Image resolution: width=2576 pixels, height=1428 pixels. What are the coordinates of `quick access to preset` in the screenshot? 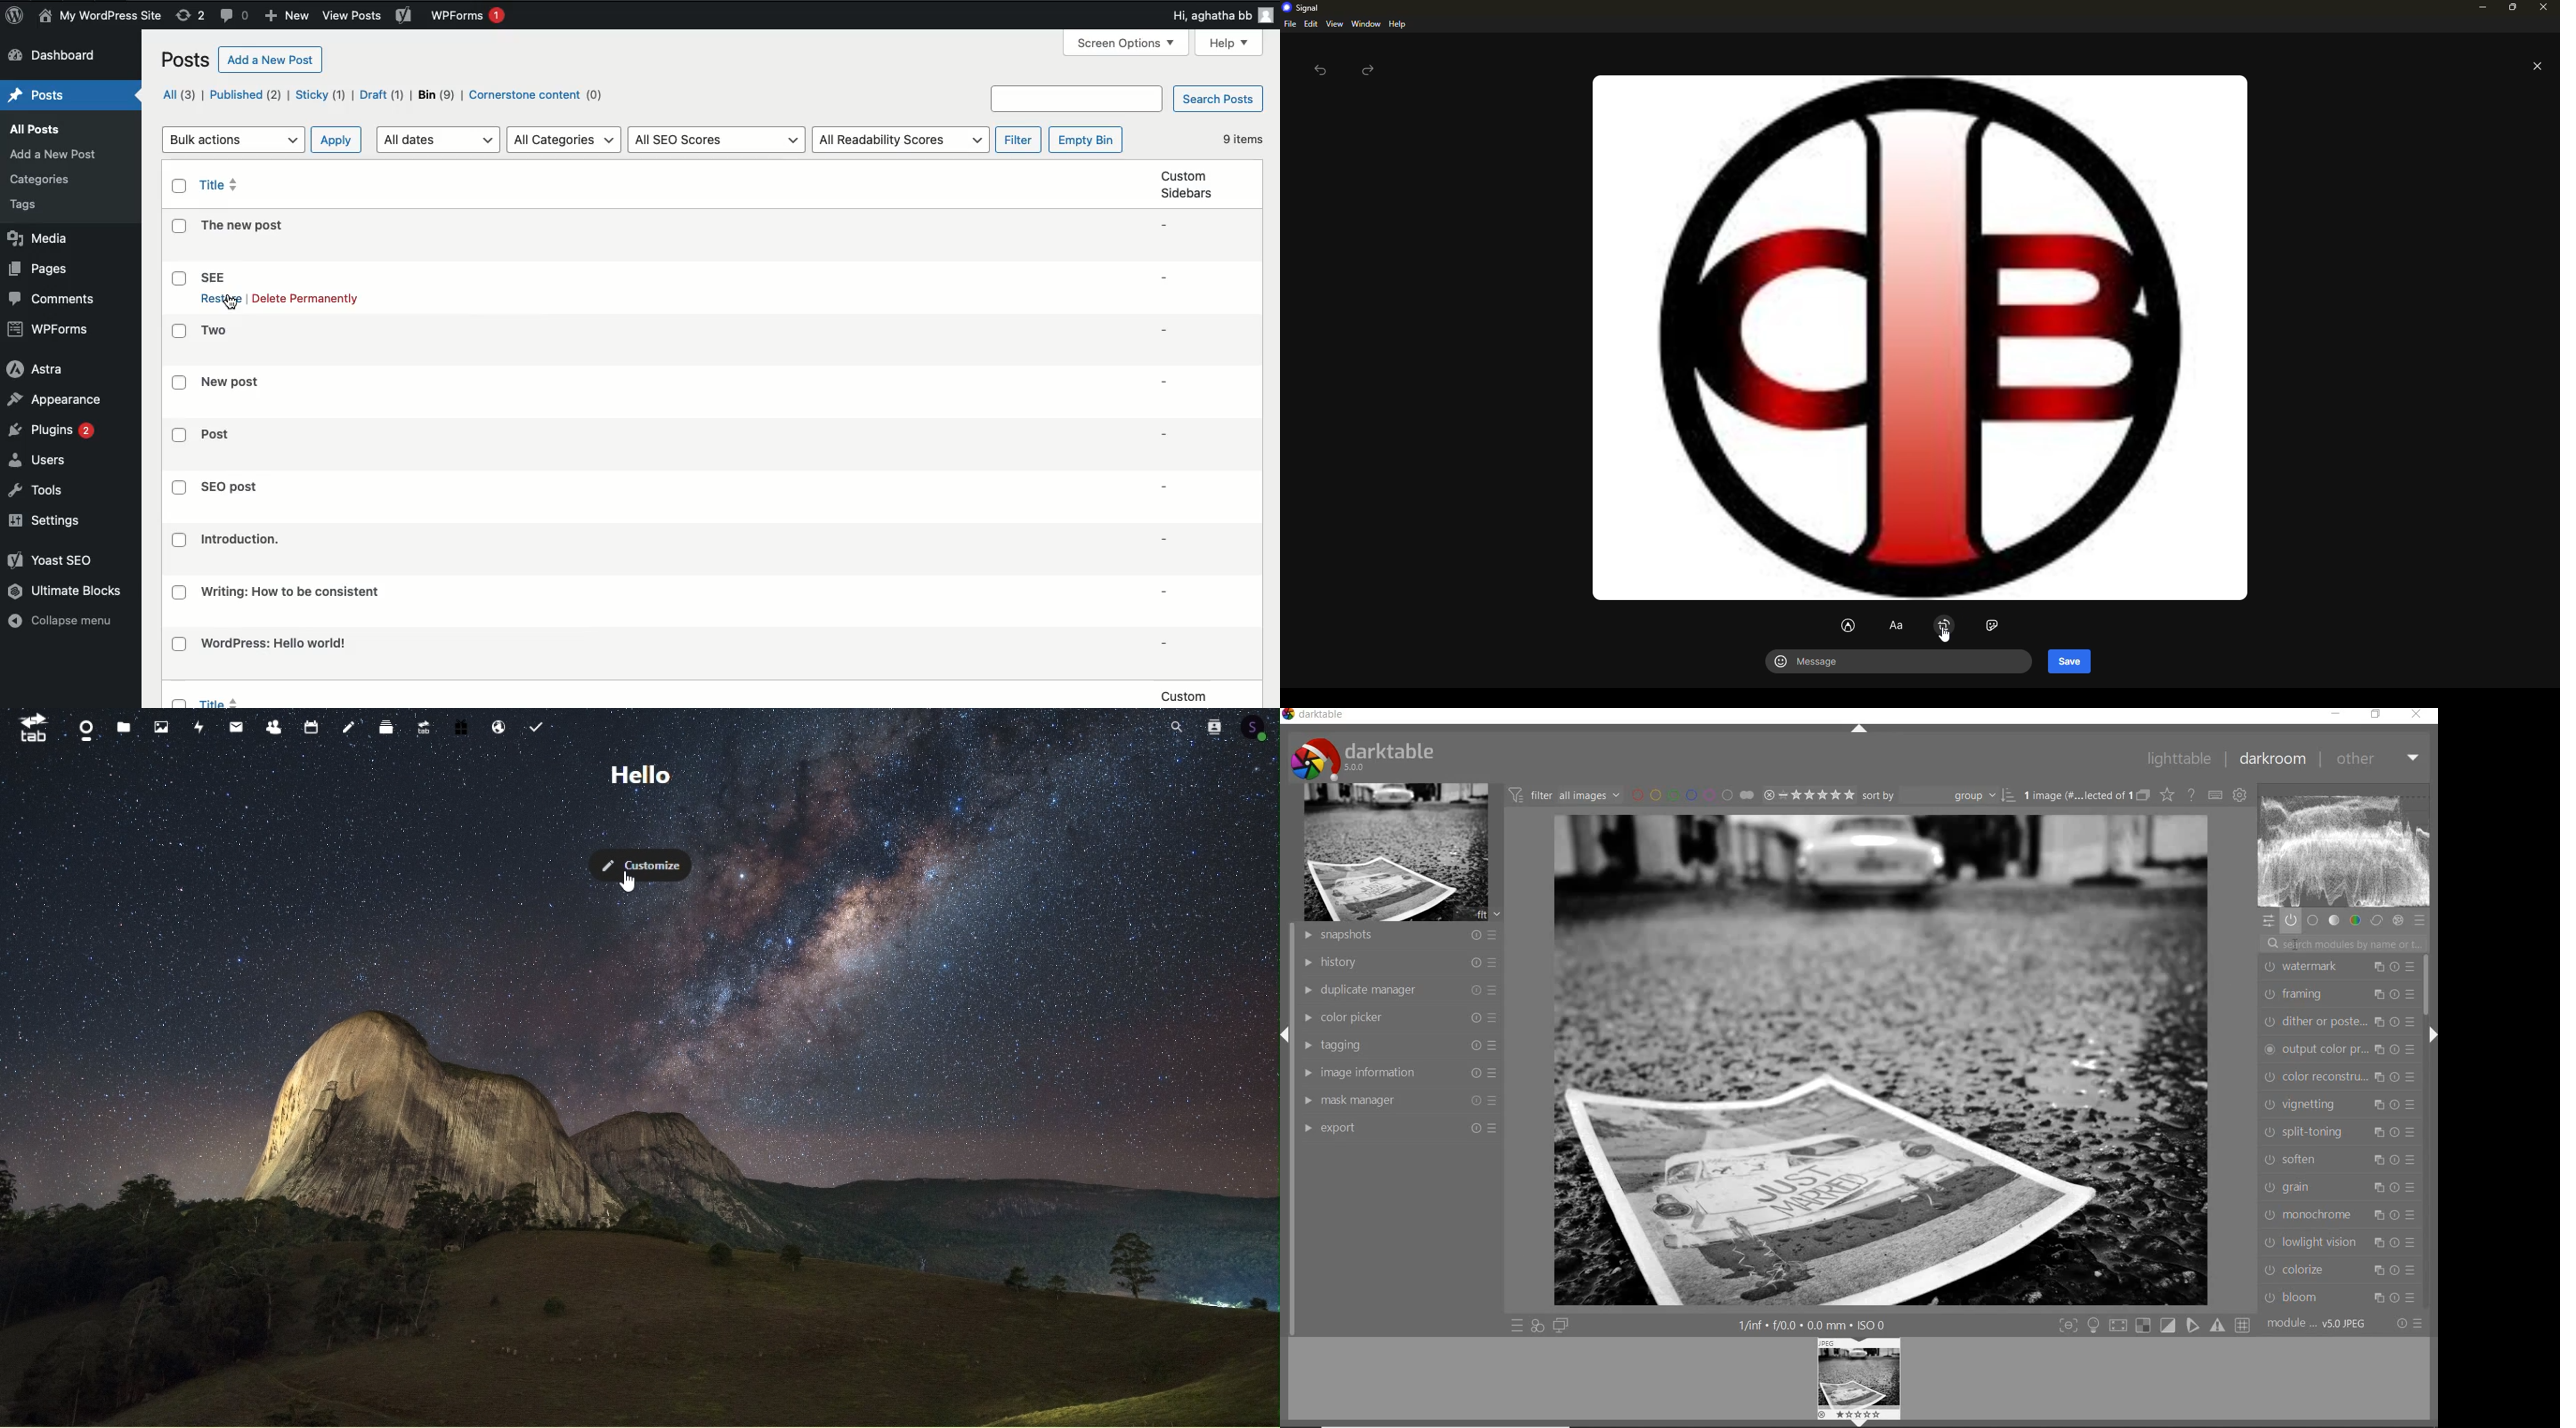 It's located at (1517, 1323).